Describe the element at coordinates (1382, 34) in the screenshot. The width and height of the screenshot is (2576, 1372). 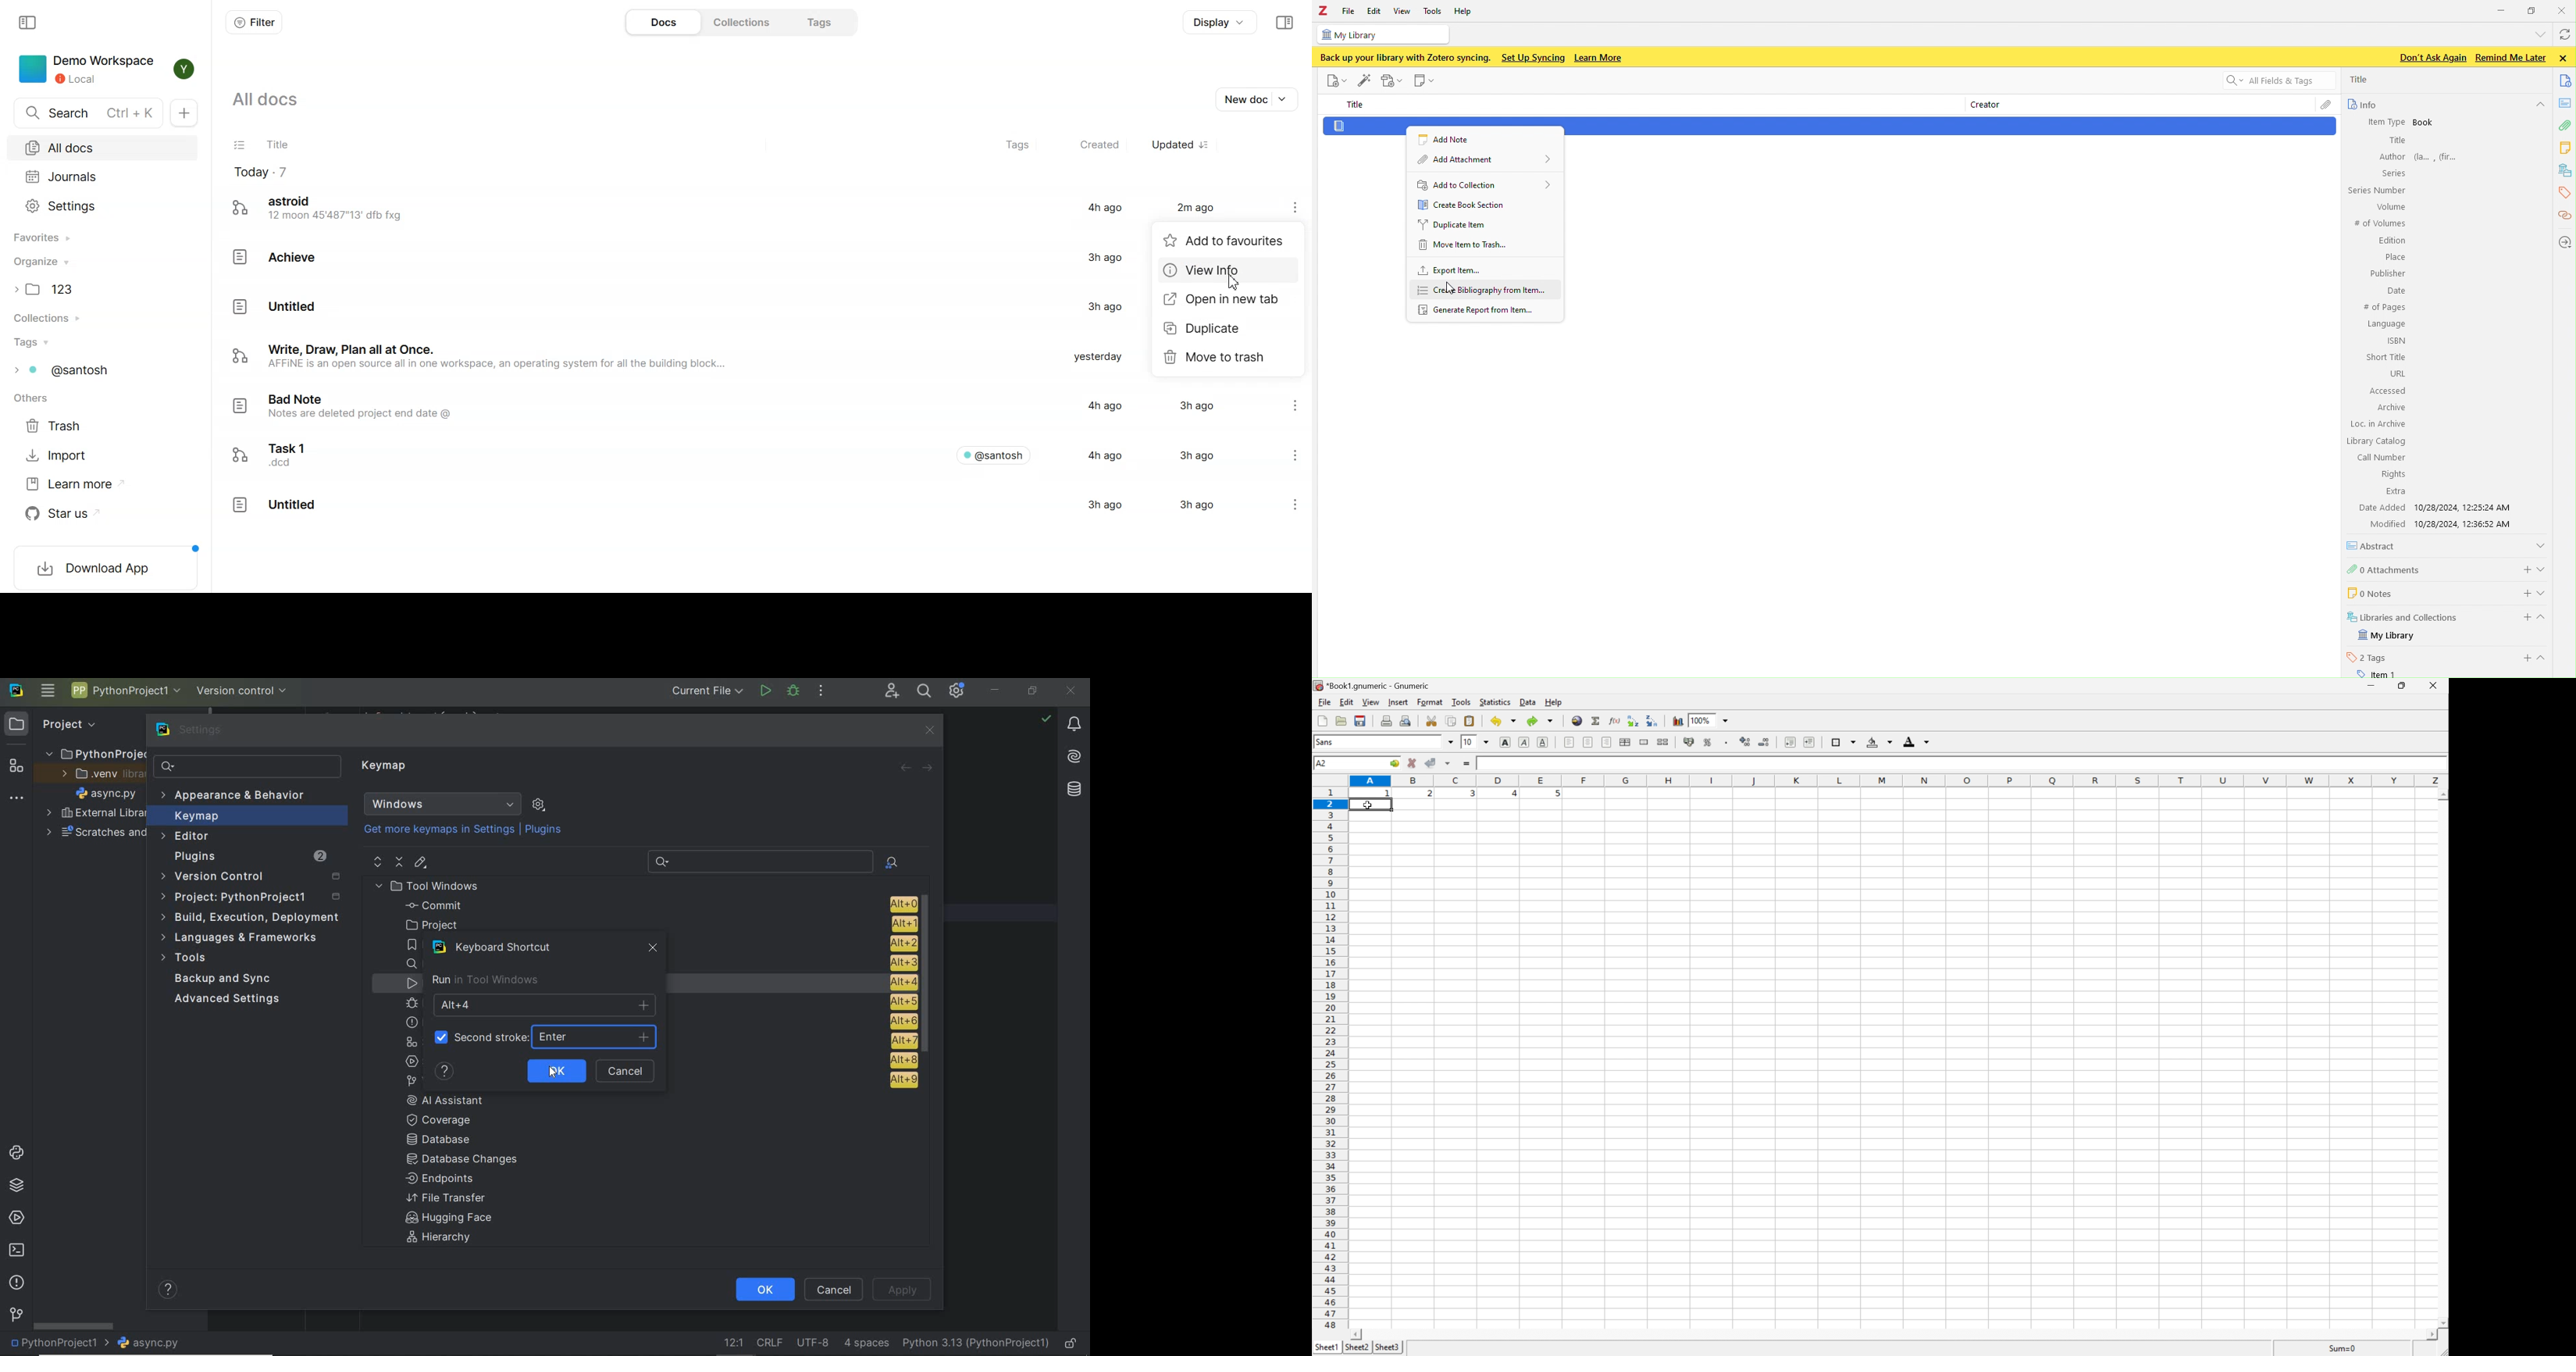
I see `My Library` at that location.